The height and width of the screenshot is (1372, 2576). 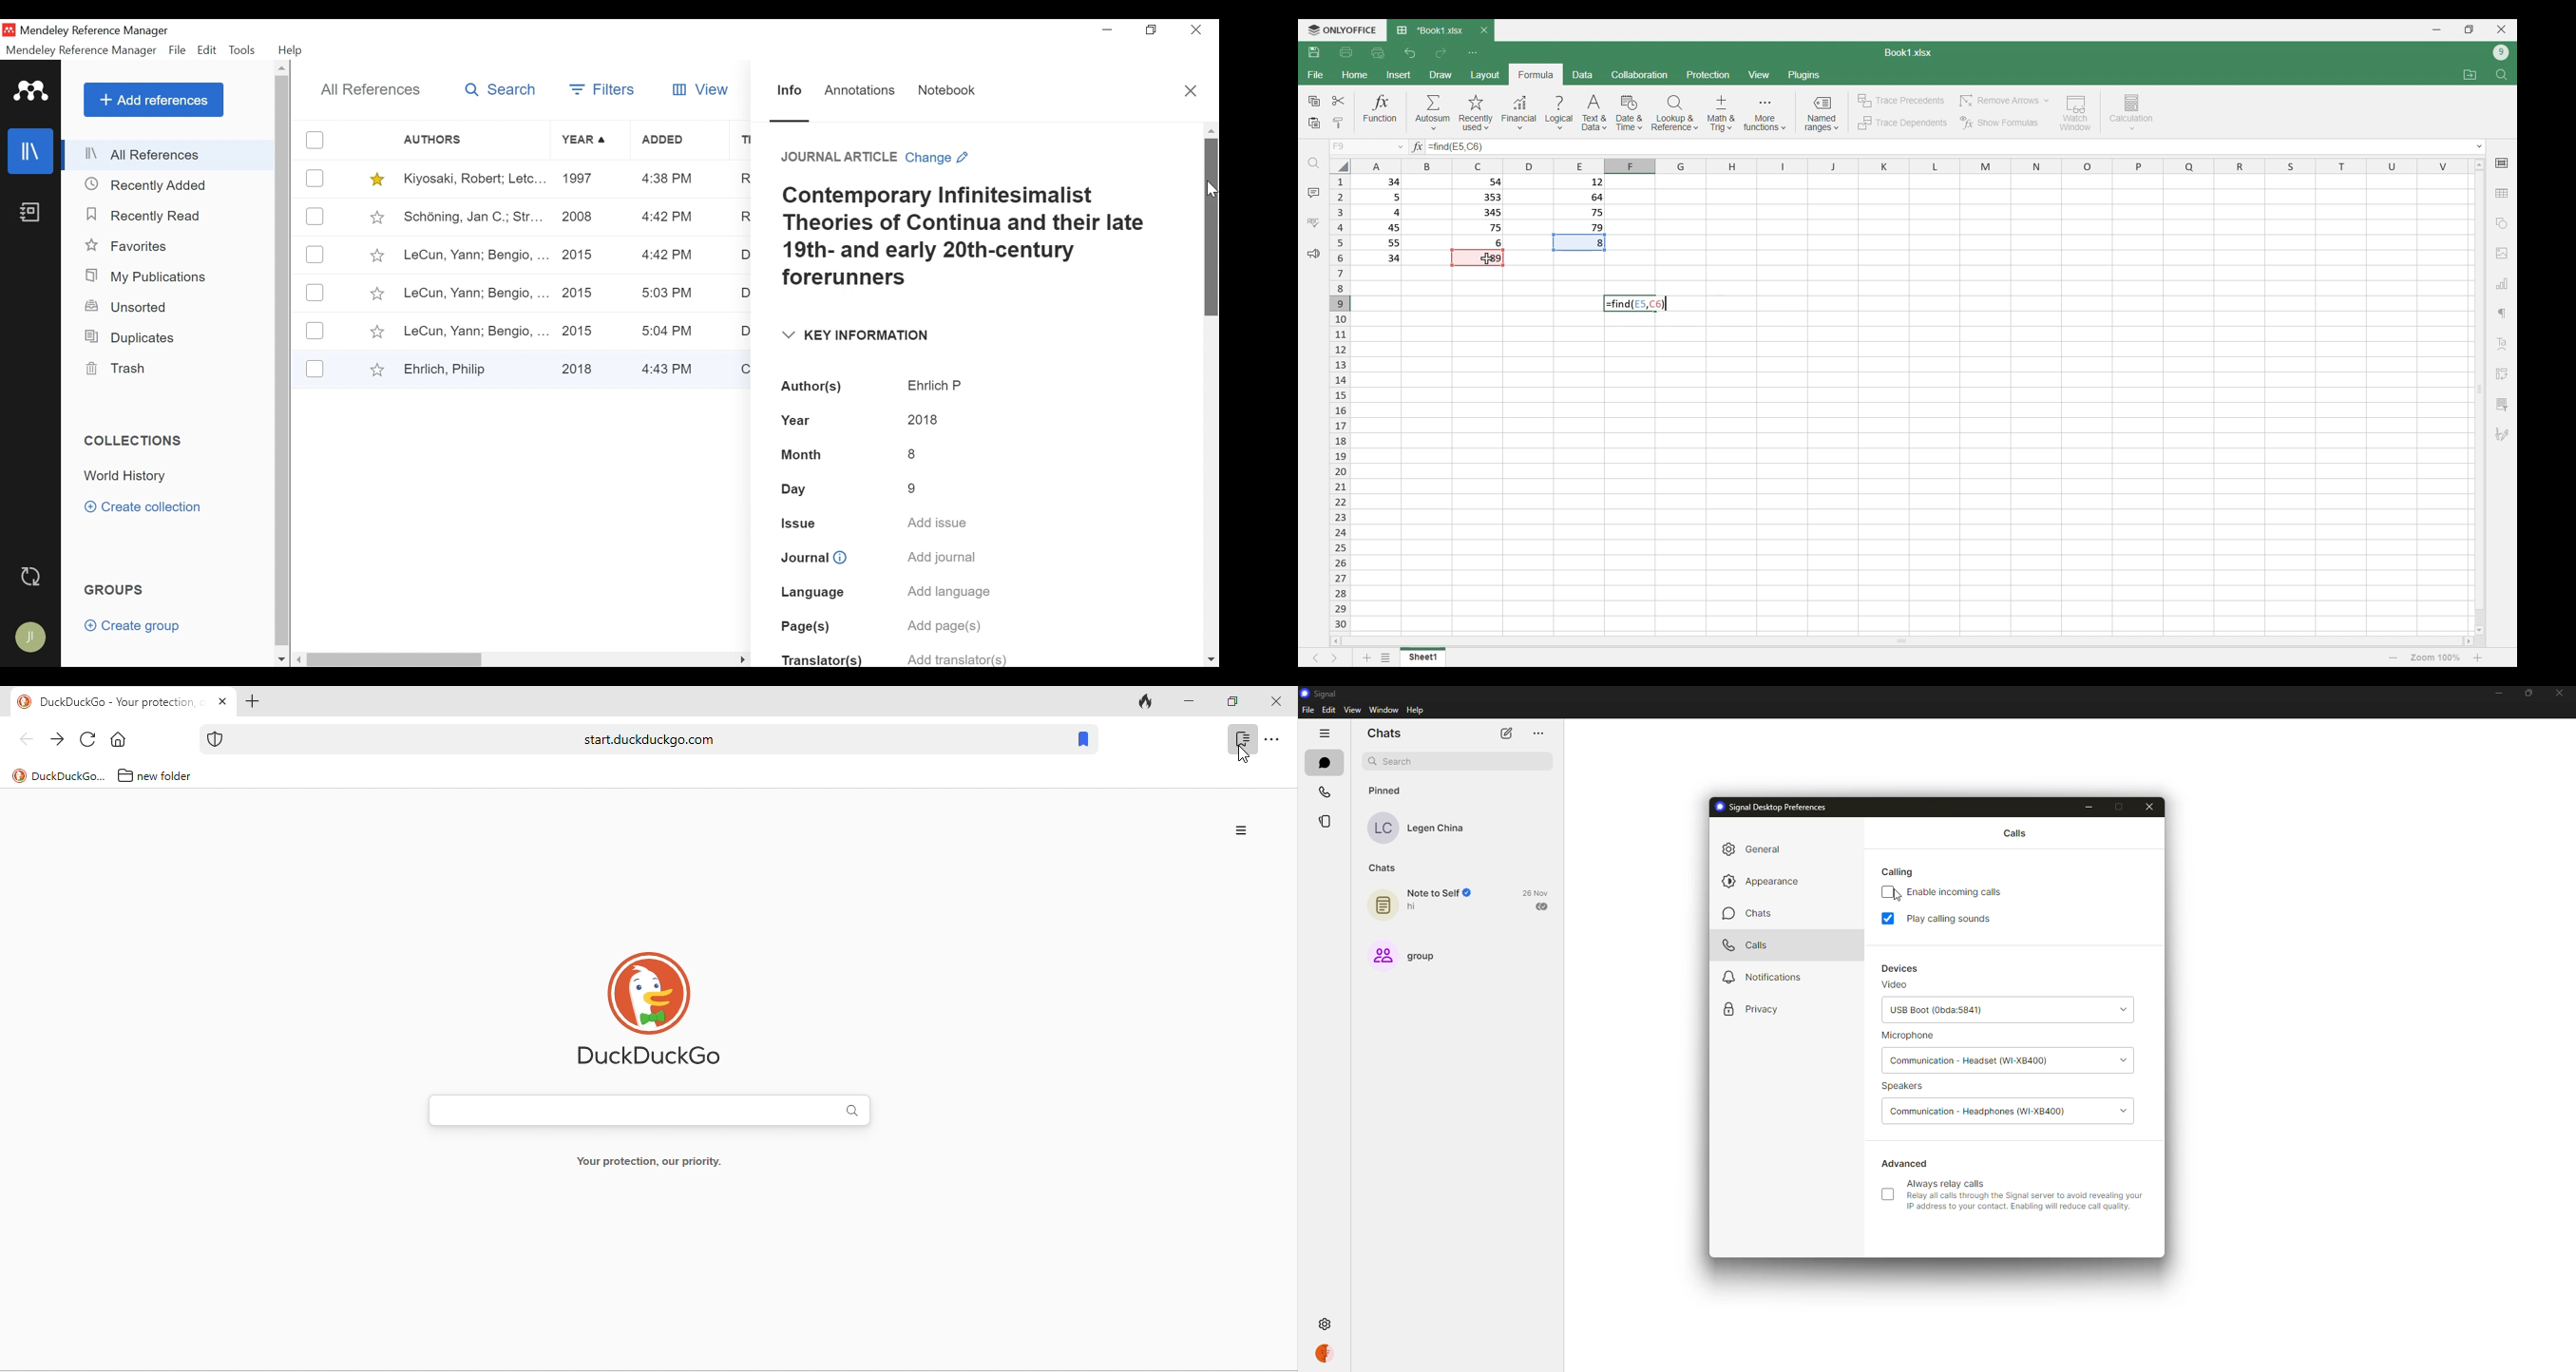 I want to click on Trace precedents, so click(x=1900, y=101).